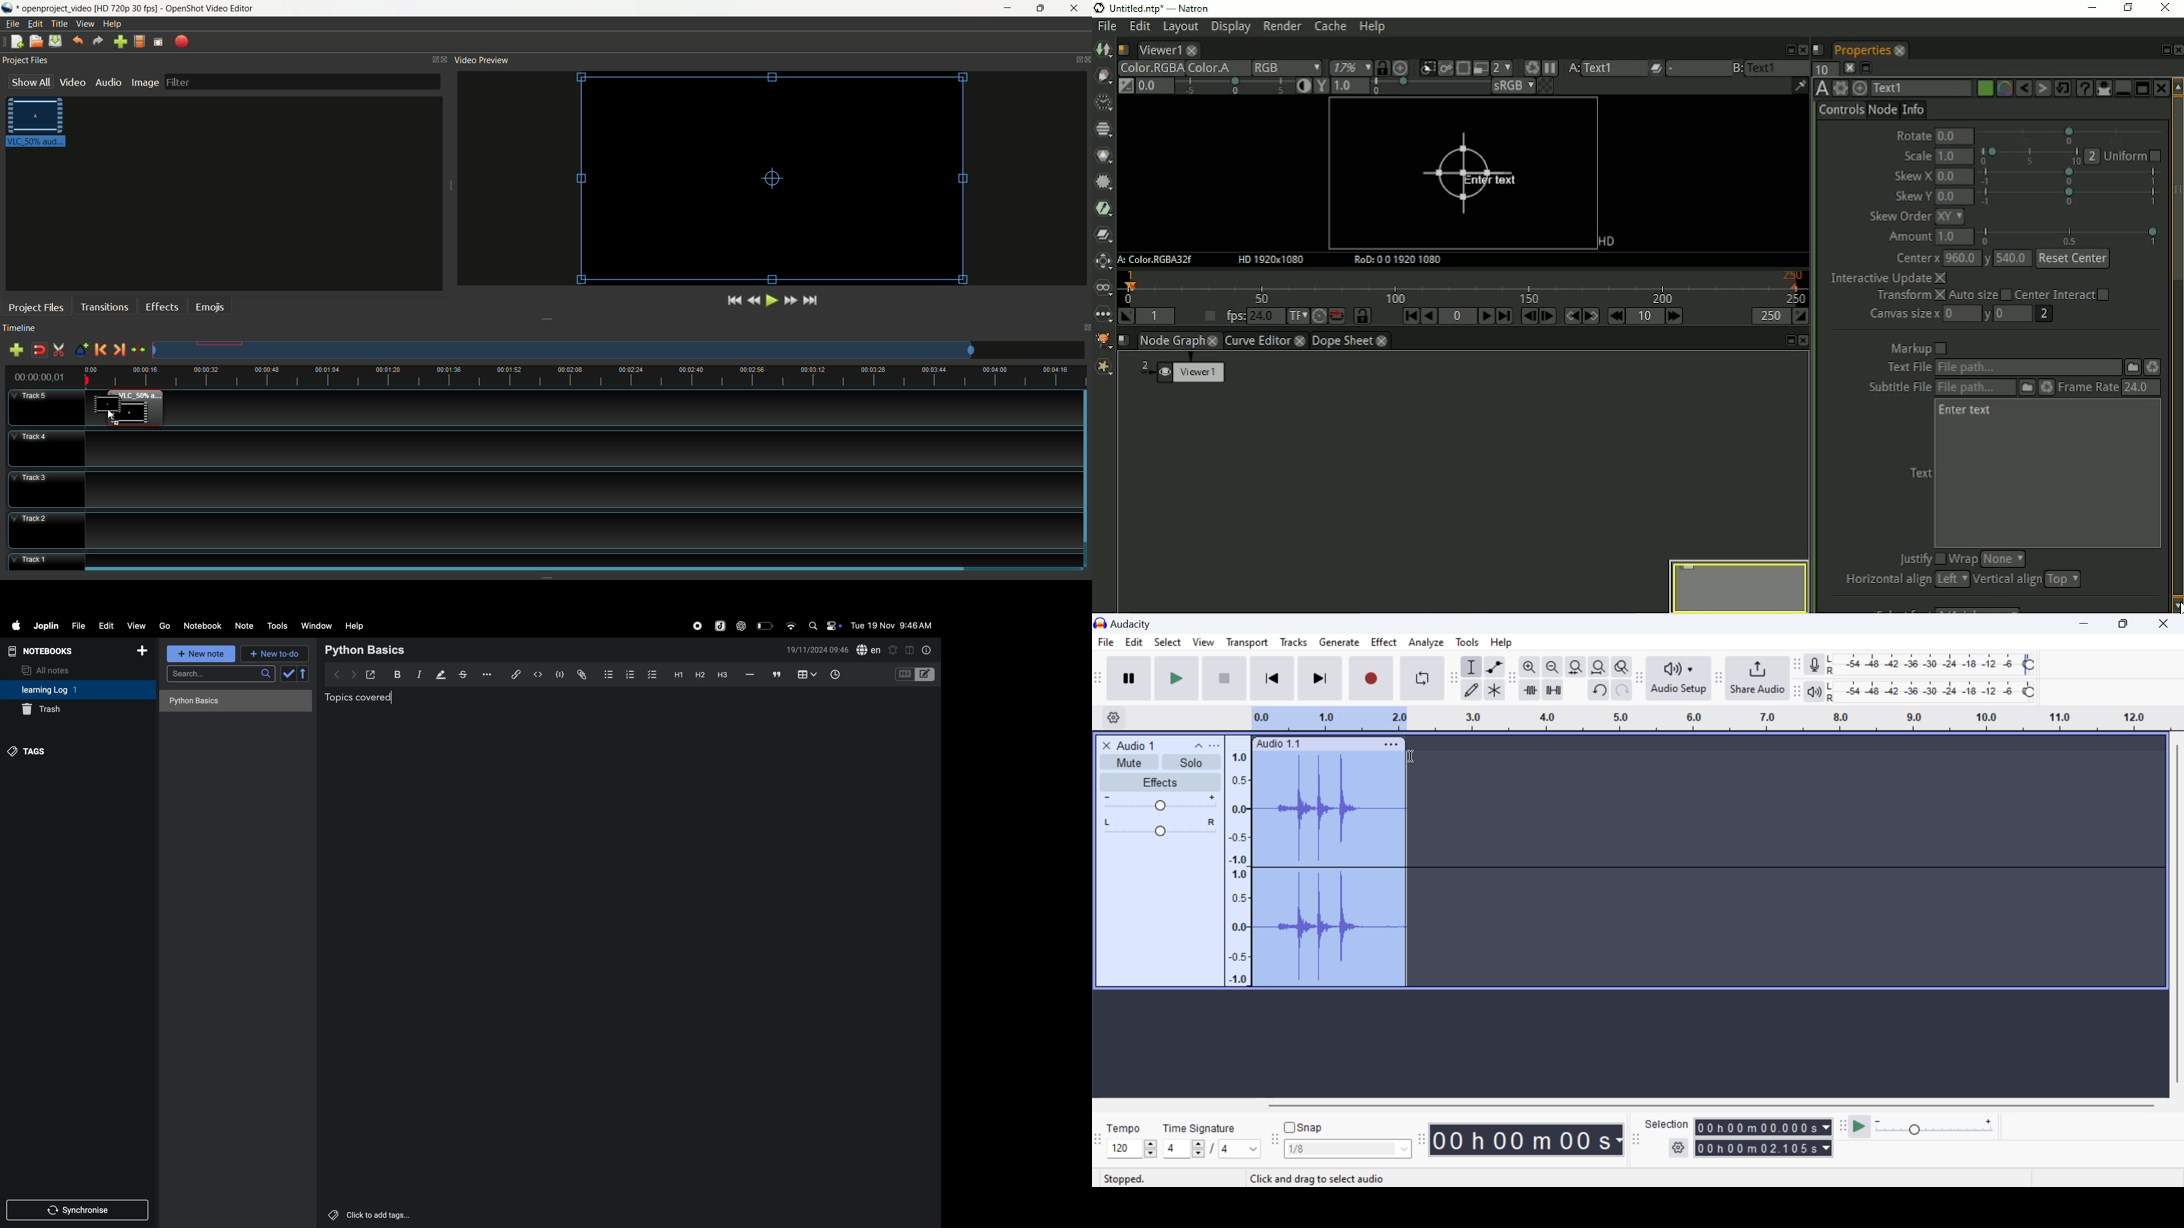 Image resolution: width=2184 pixels, height=1232 pixels. What do you see at coordinates (697, 625) in the screenshot?
I see `record` at bounding box center [697, 625].